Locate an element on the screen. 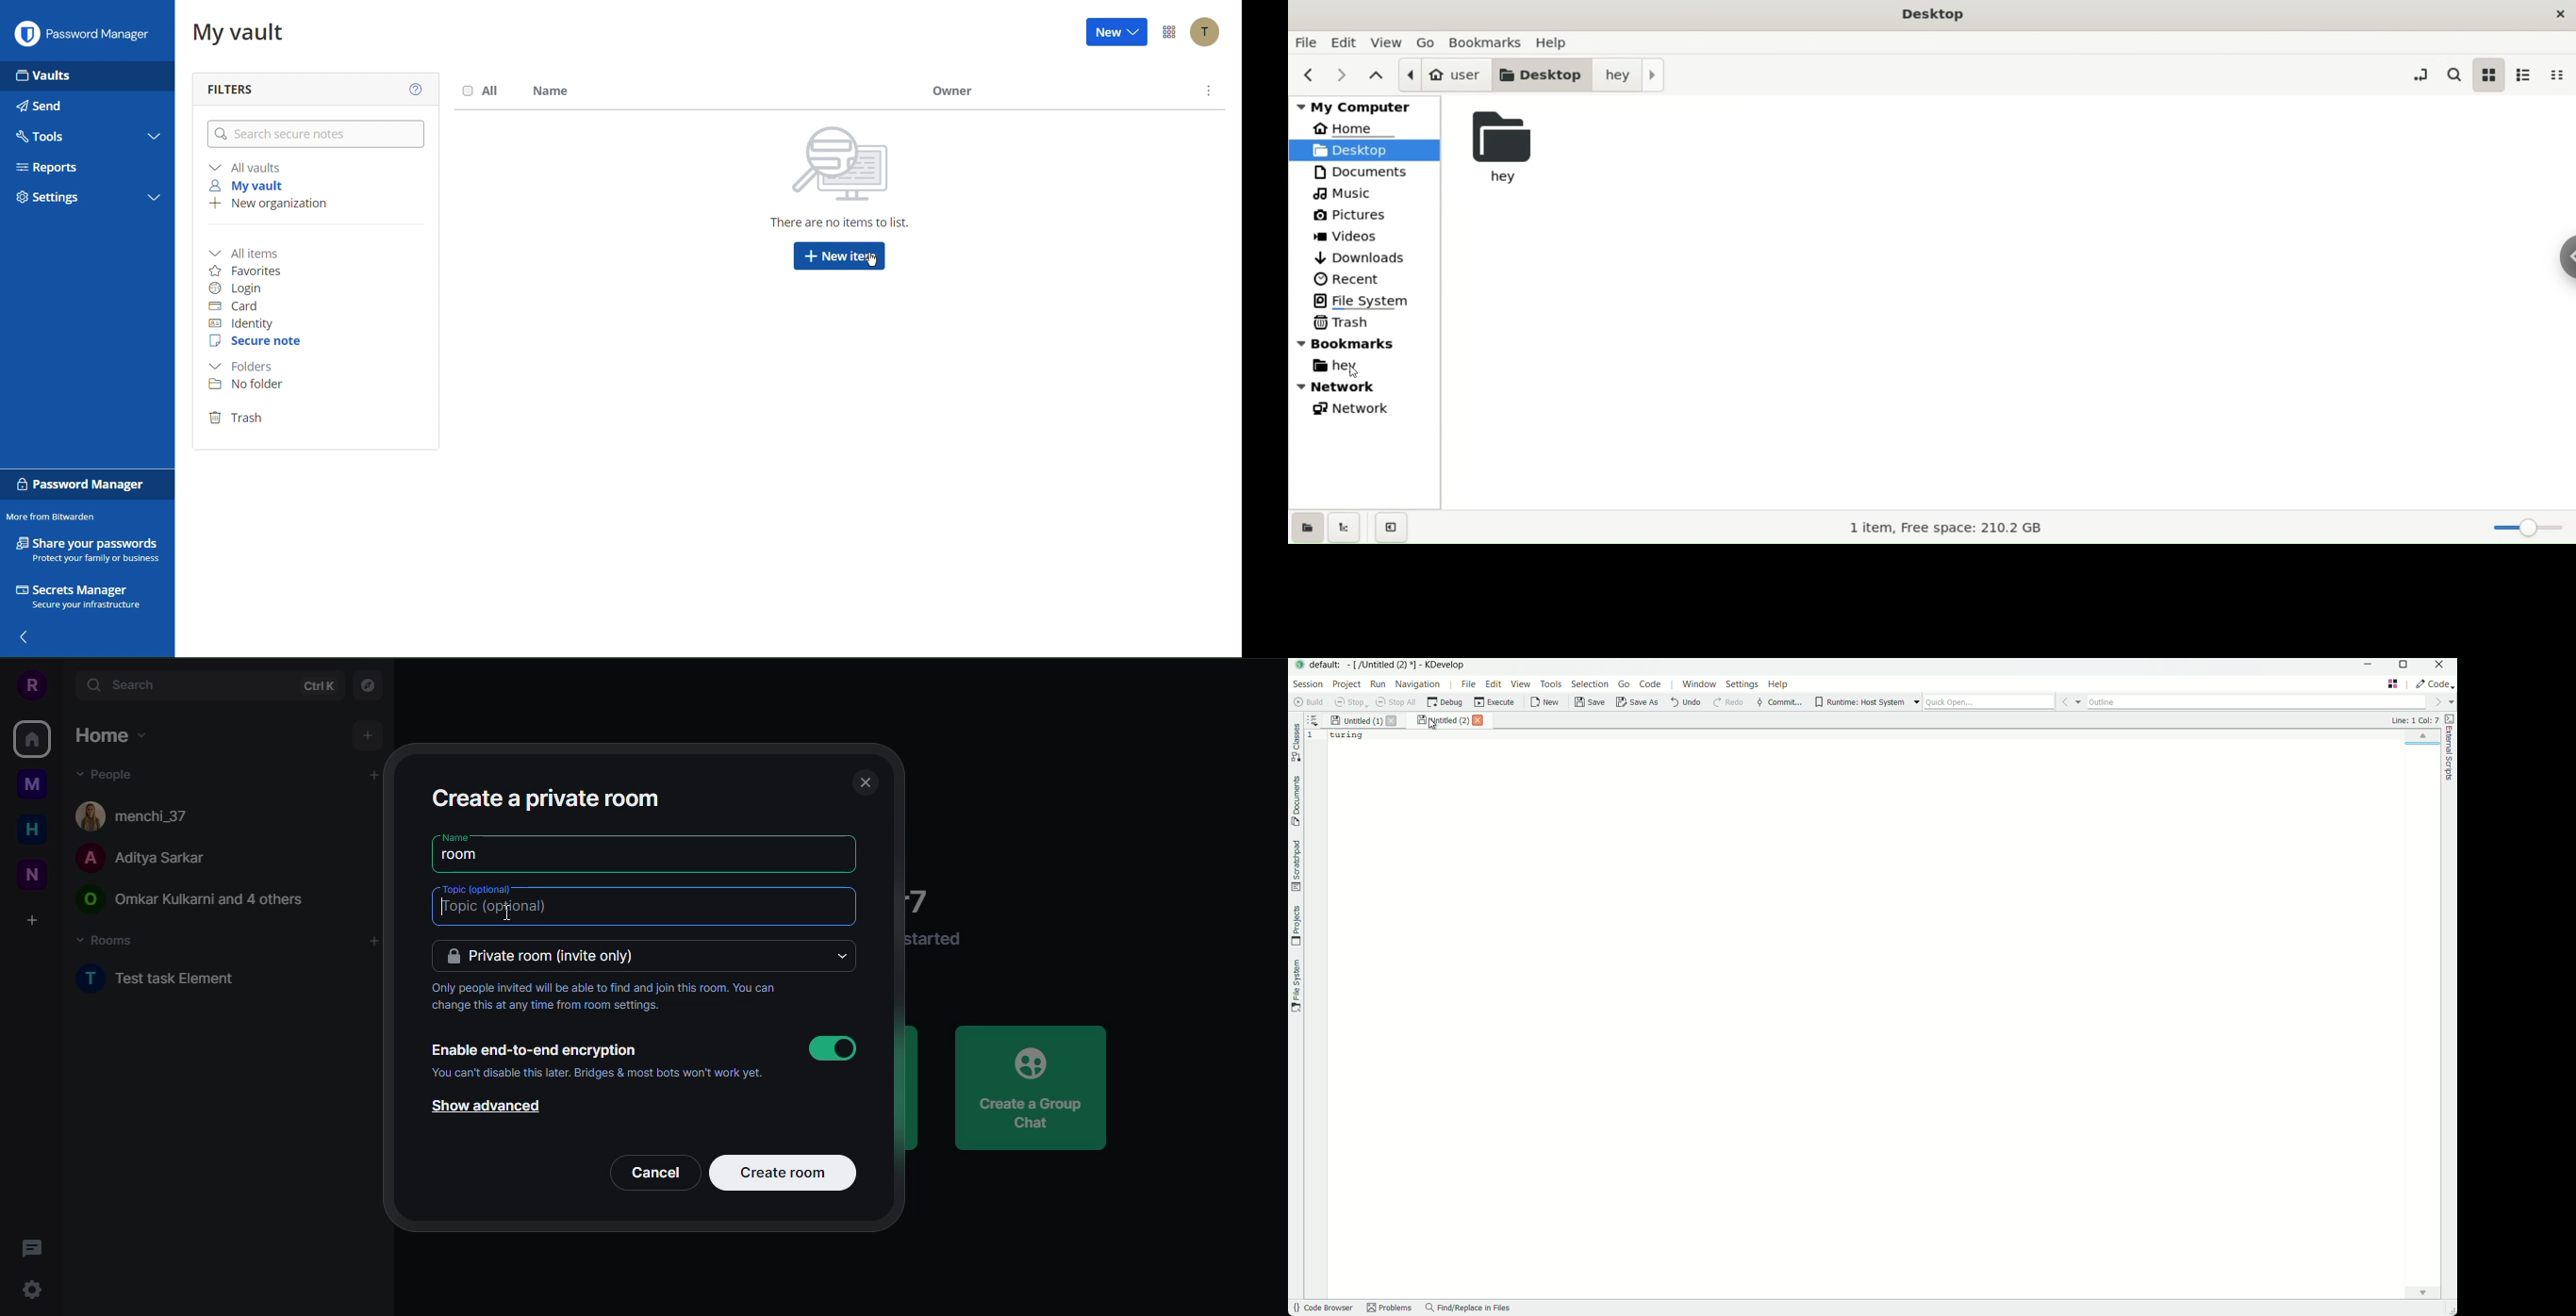 The image size is (2576, 1316). info is located at coordinates (936, 939).